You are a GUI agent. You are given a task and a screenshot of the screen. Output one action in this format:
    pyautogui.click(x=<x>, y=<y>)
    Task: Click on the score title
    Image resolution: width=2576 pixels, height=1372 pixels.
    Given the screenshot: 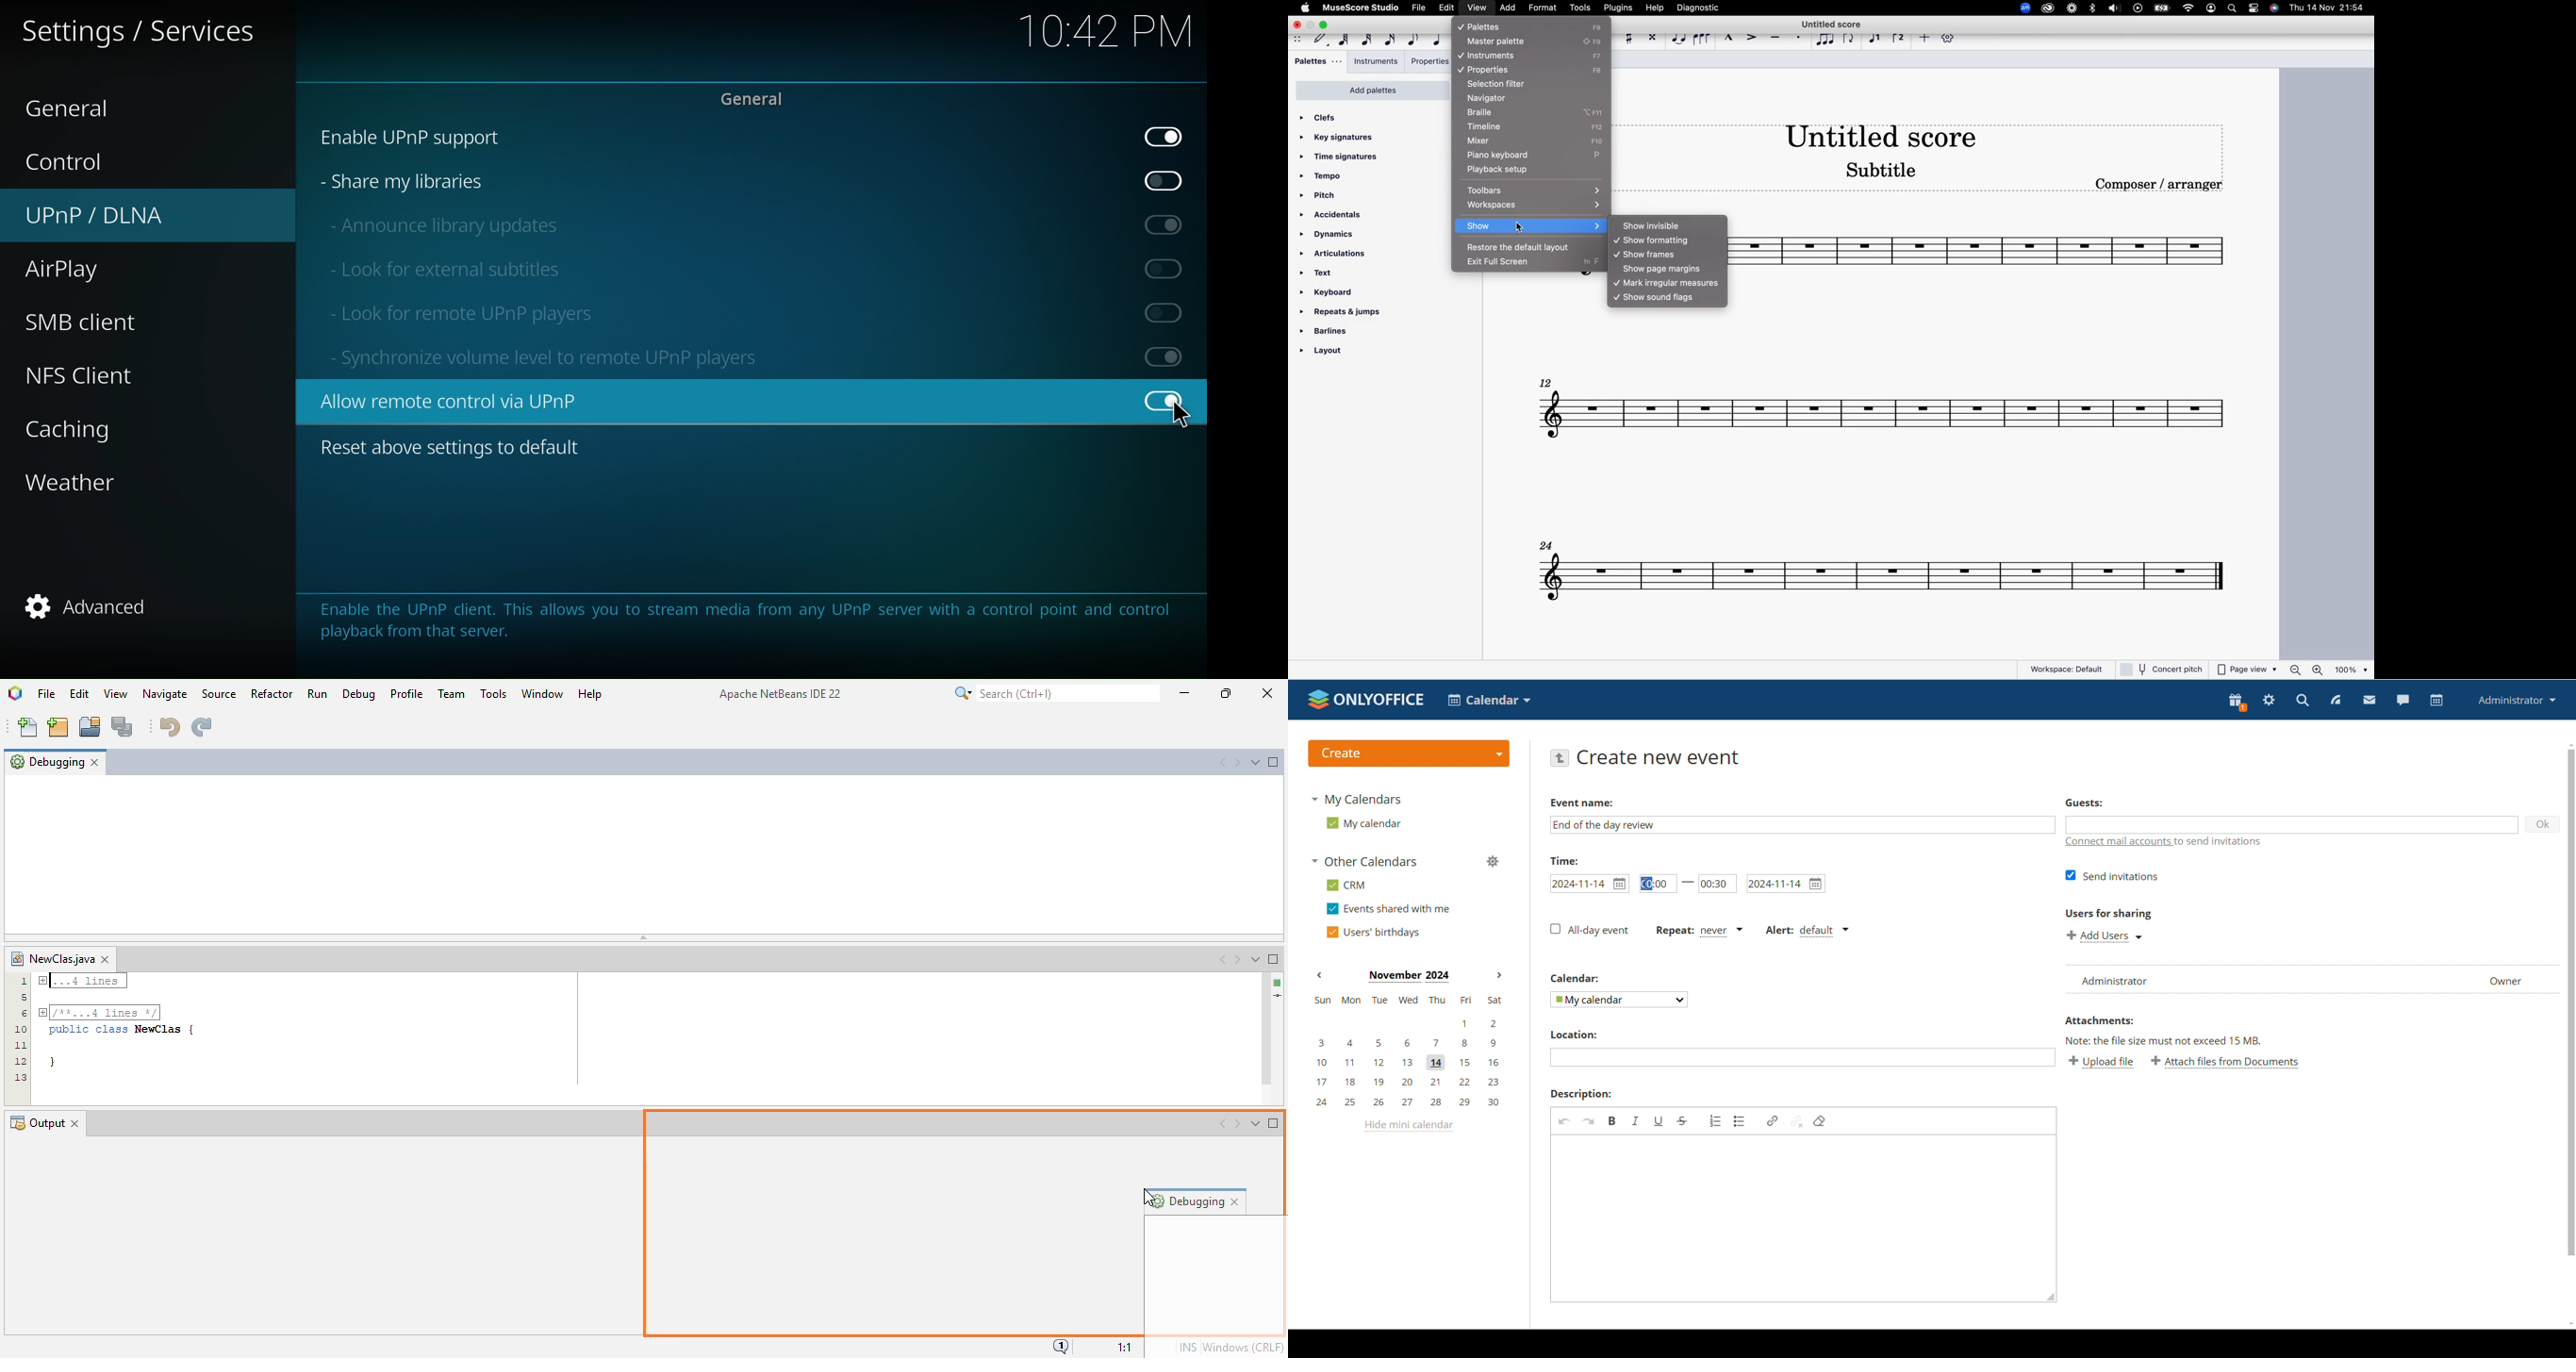 What is the action you would take?
    pyautogui.click(x=1884, y=134)
    